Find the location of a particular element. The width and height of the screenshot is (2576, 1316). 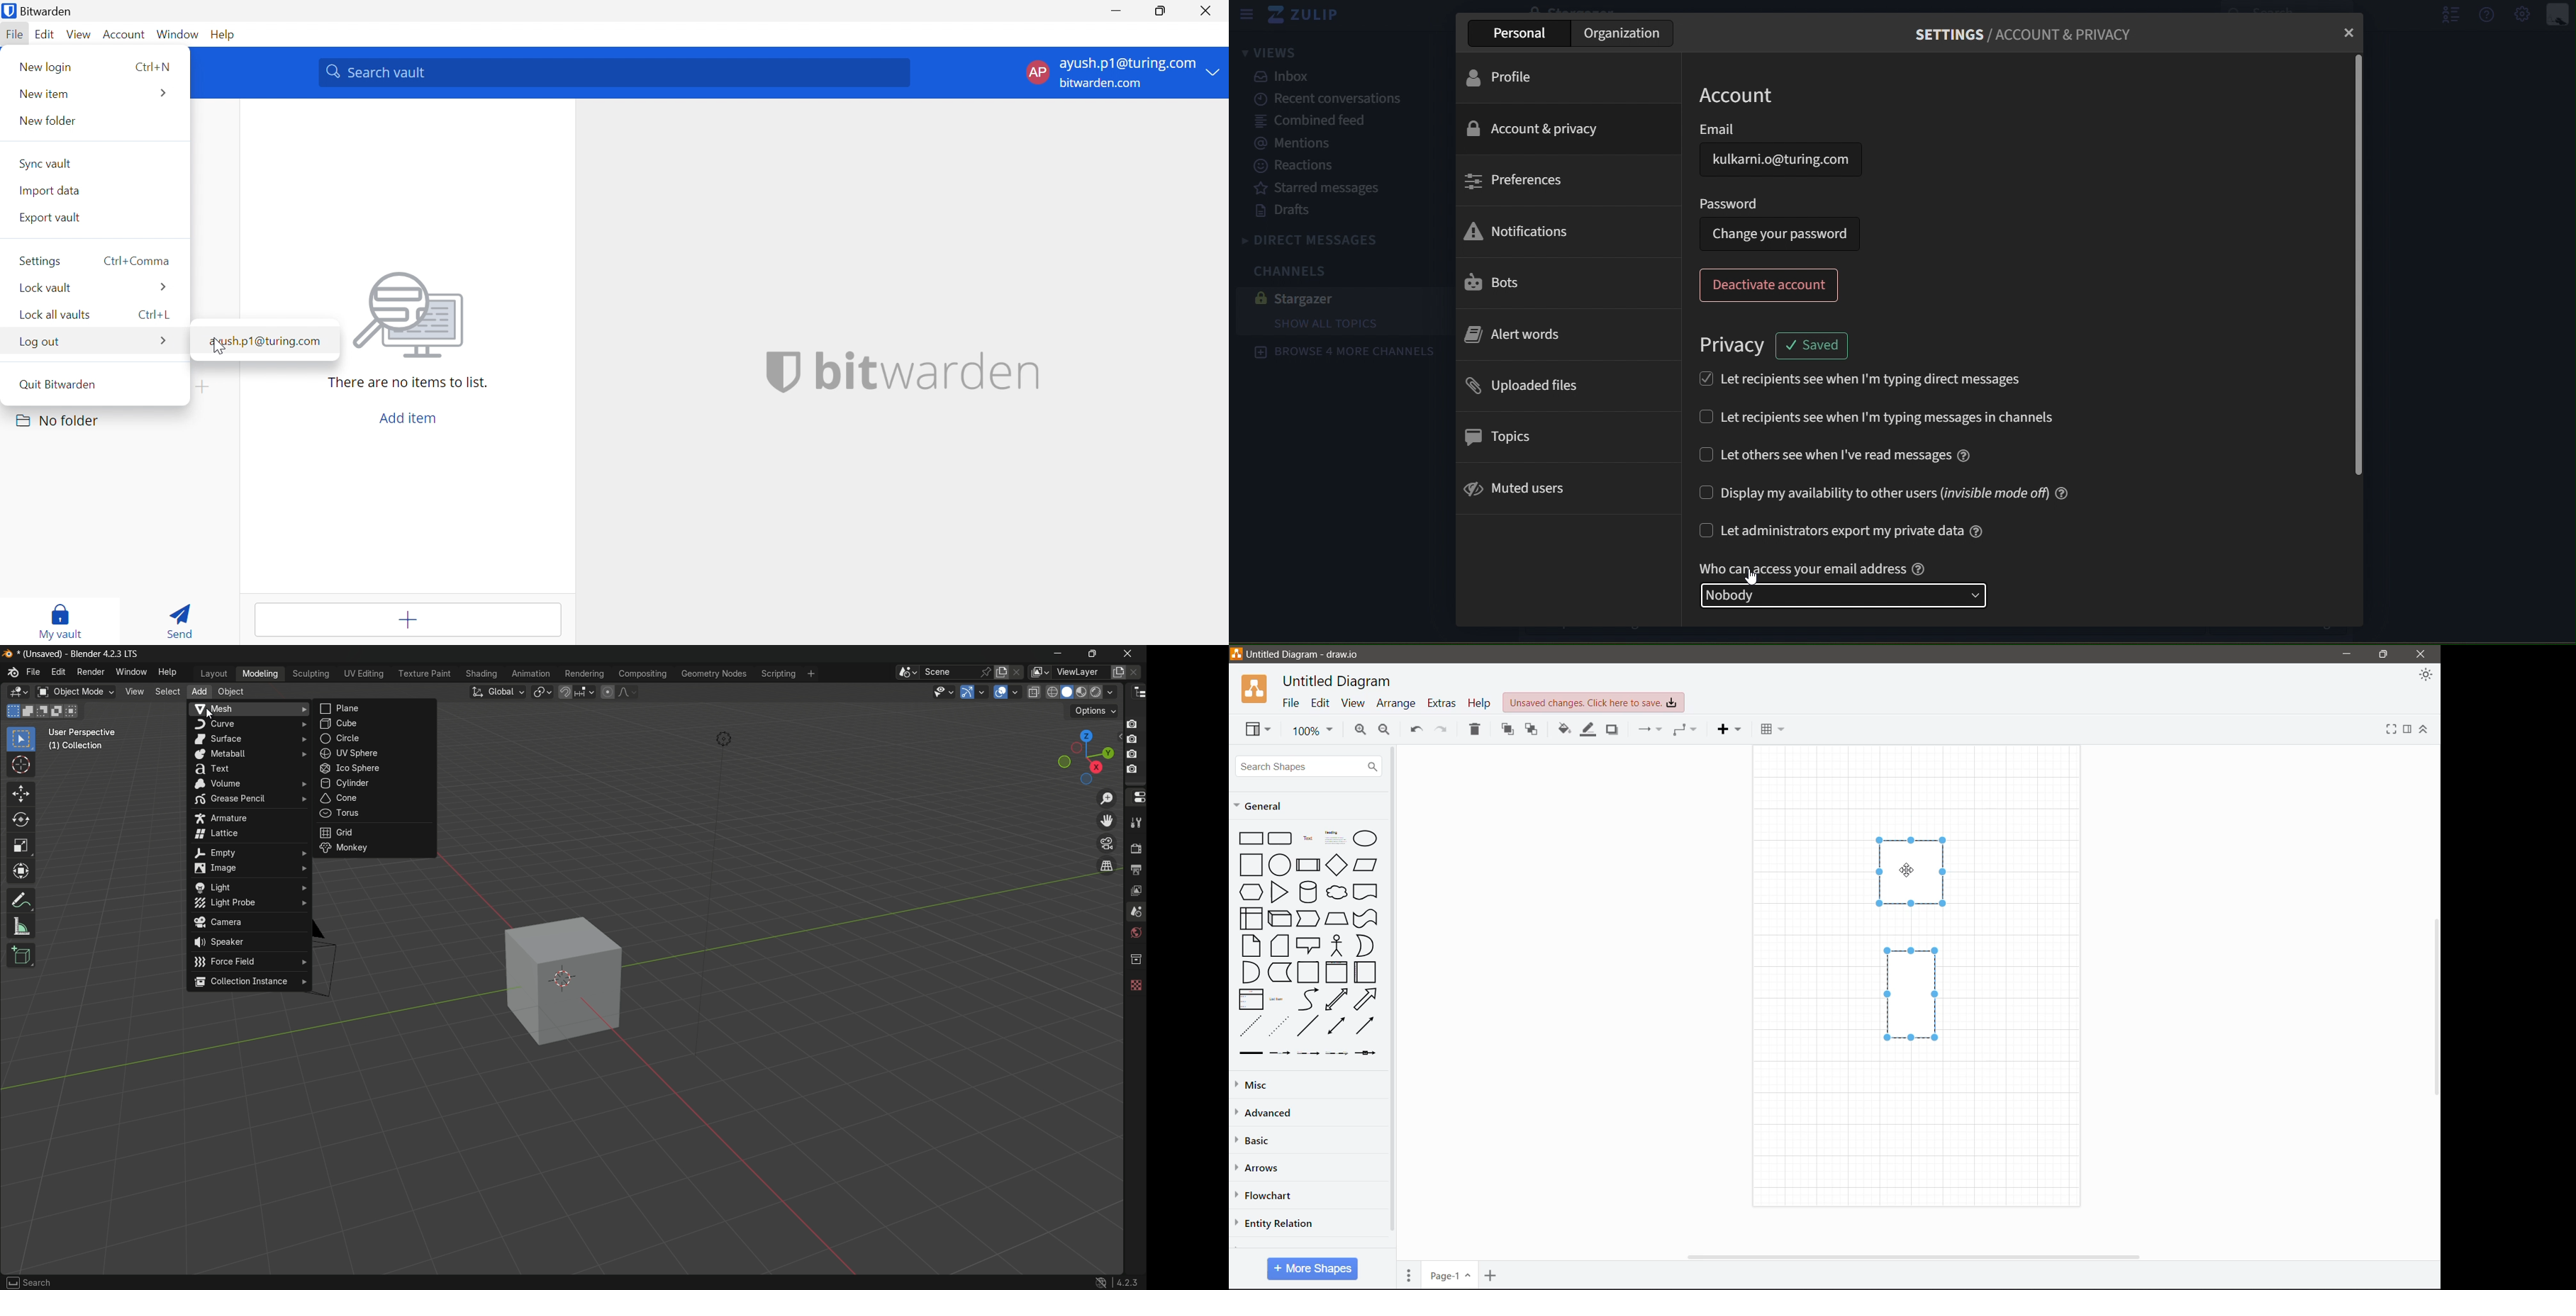

grease pencil is located at coordinates (247, 800).